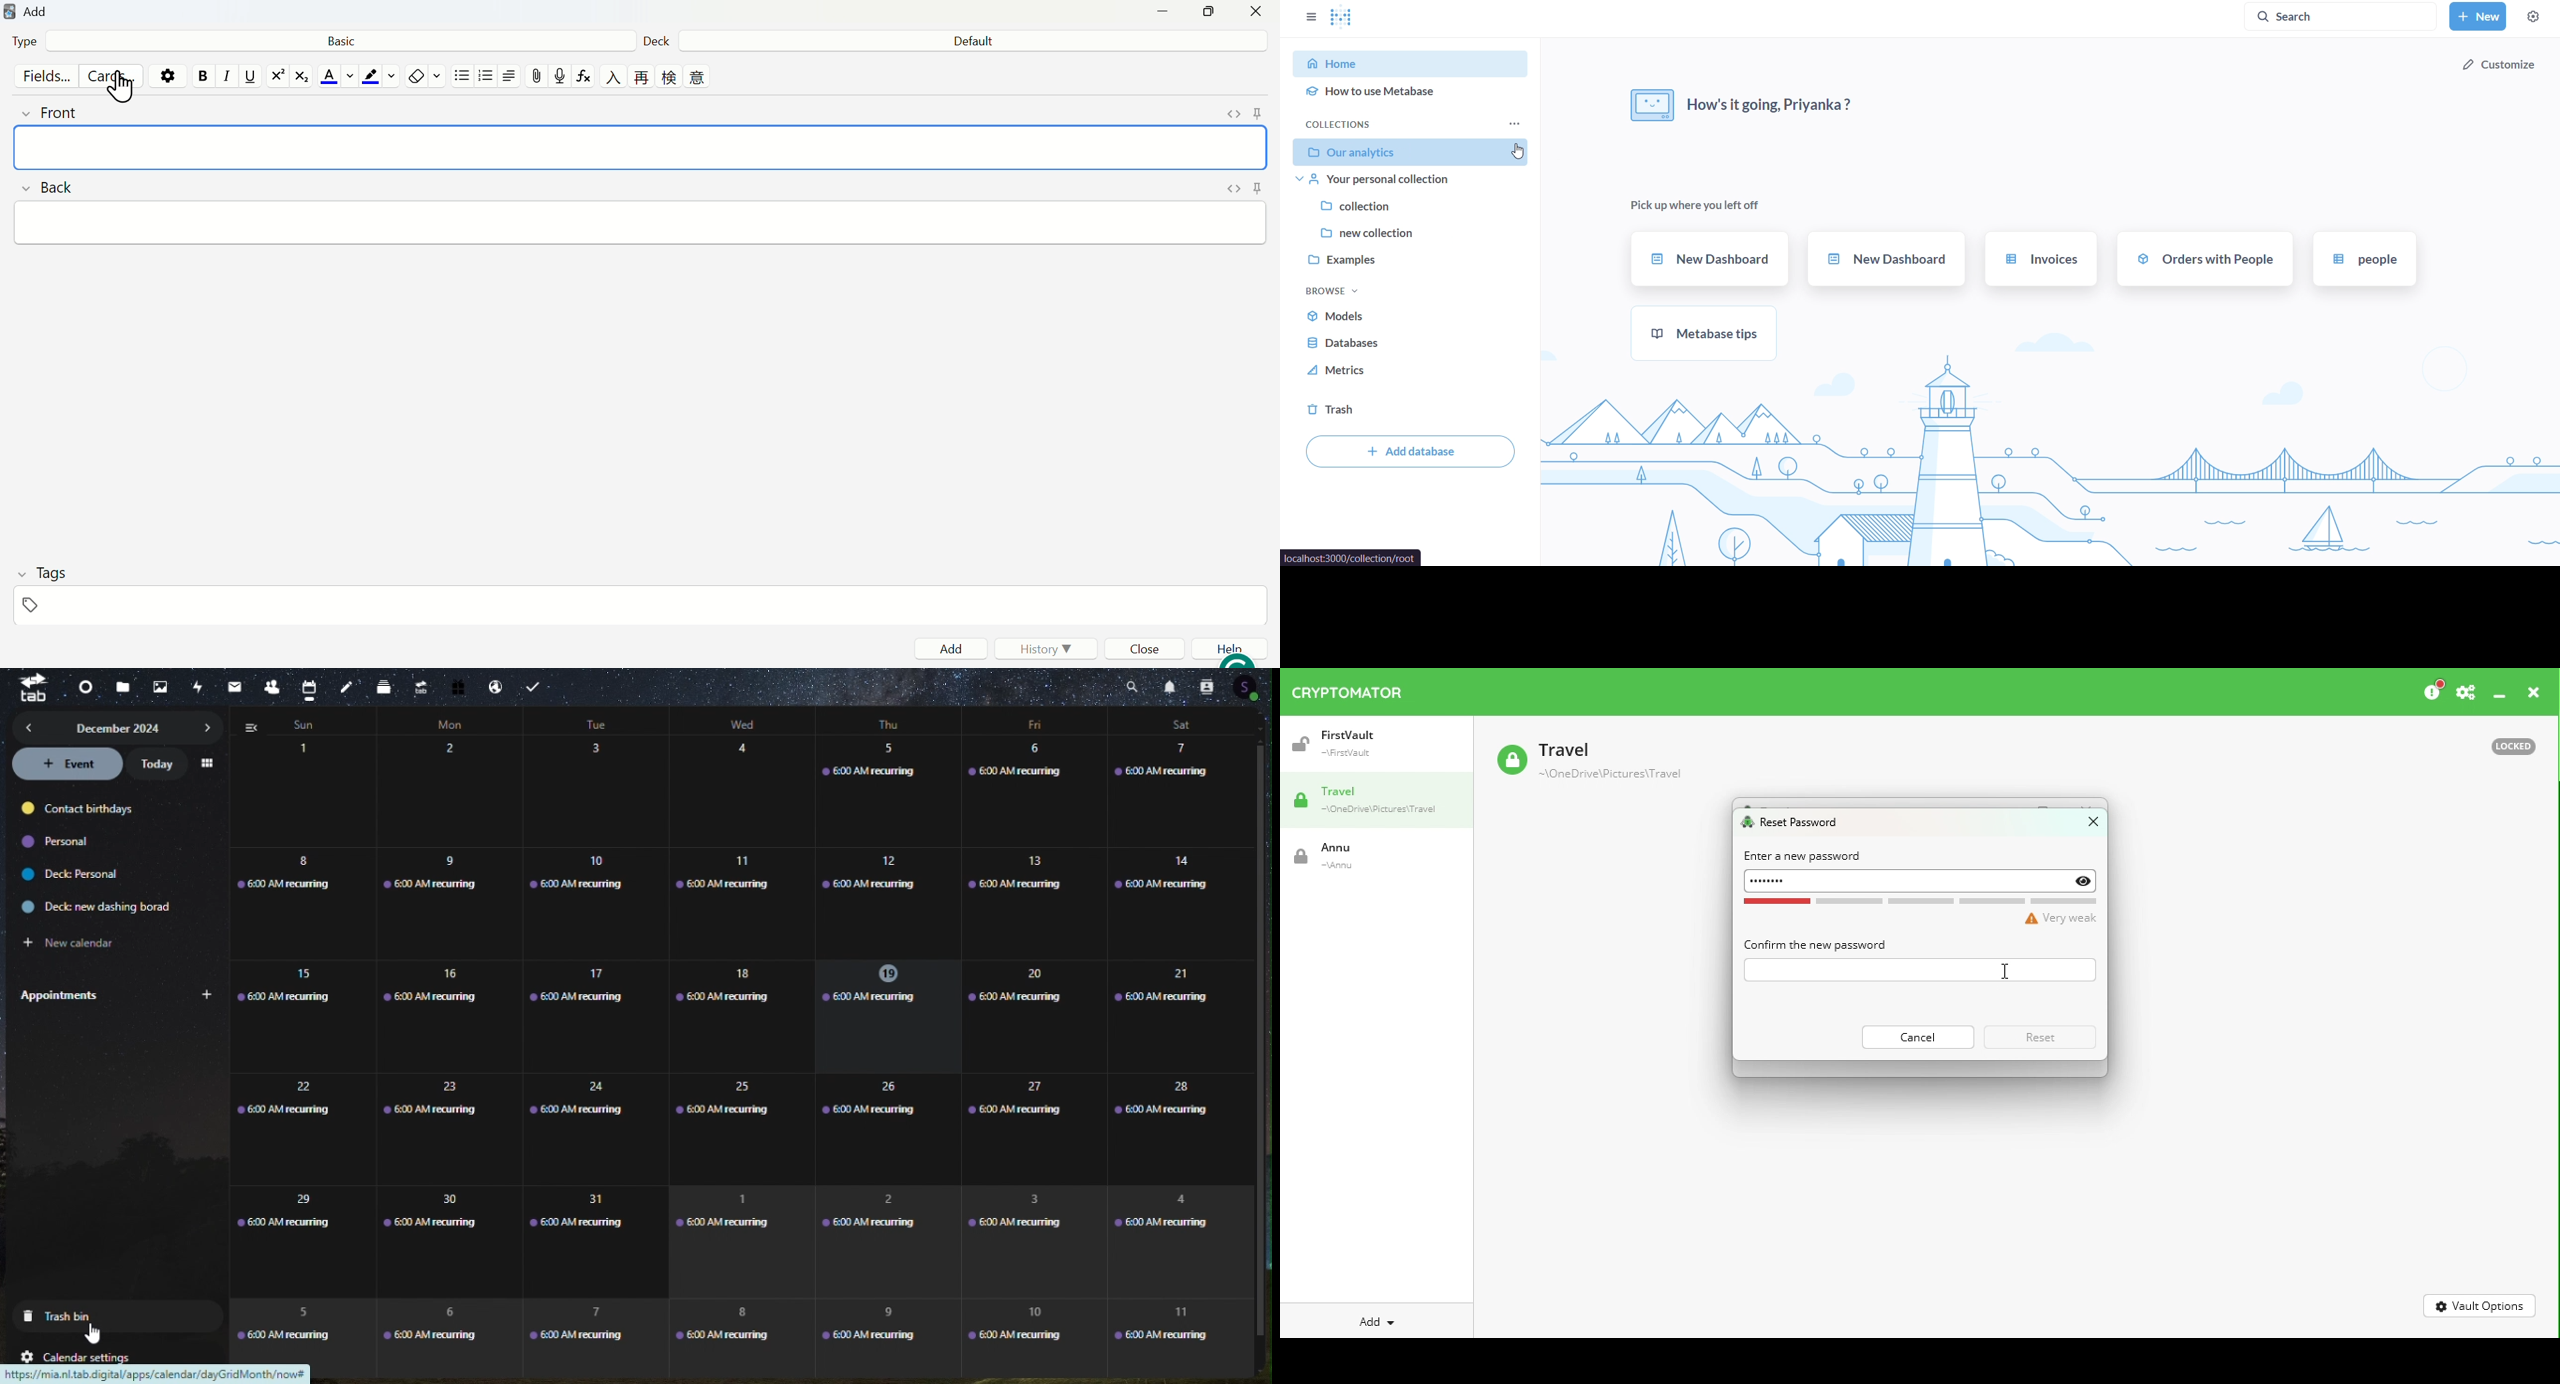 Image resolution: width=2576 pixels, height=1400 pixels. Describe the element at coordinates (380, 75) in the screenshot. I see `Text highlighting color` at that location.